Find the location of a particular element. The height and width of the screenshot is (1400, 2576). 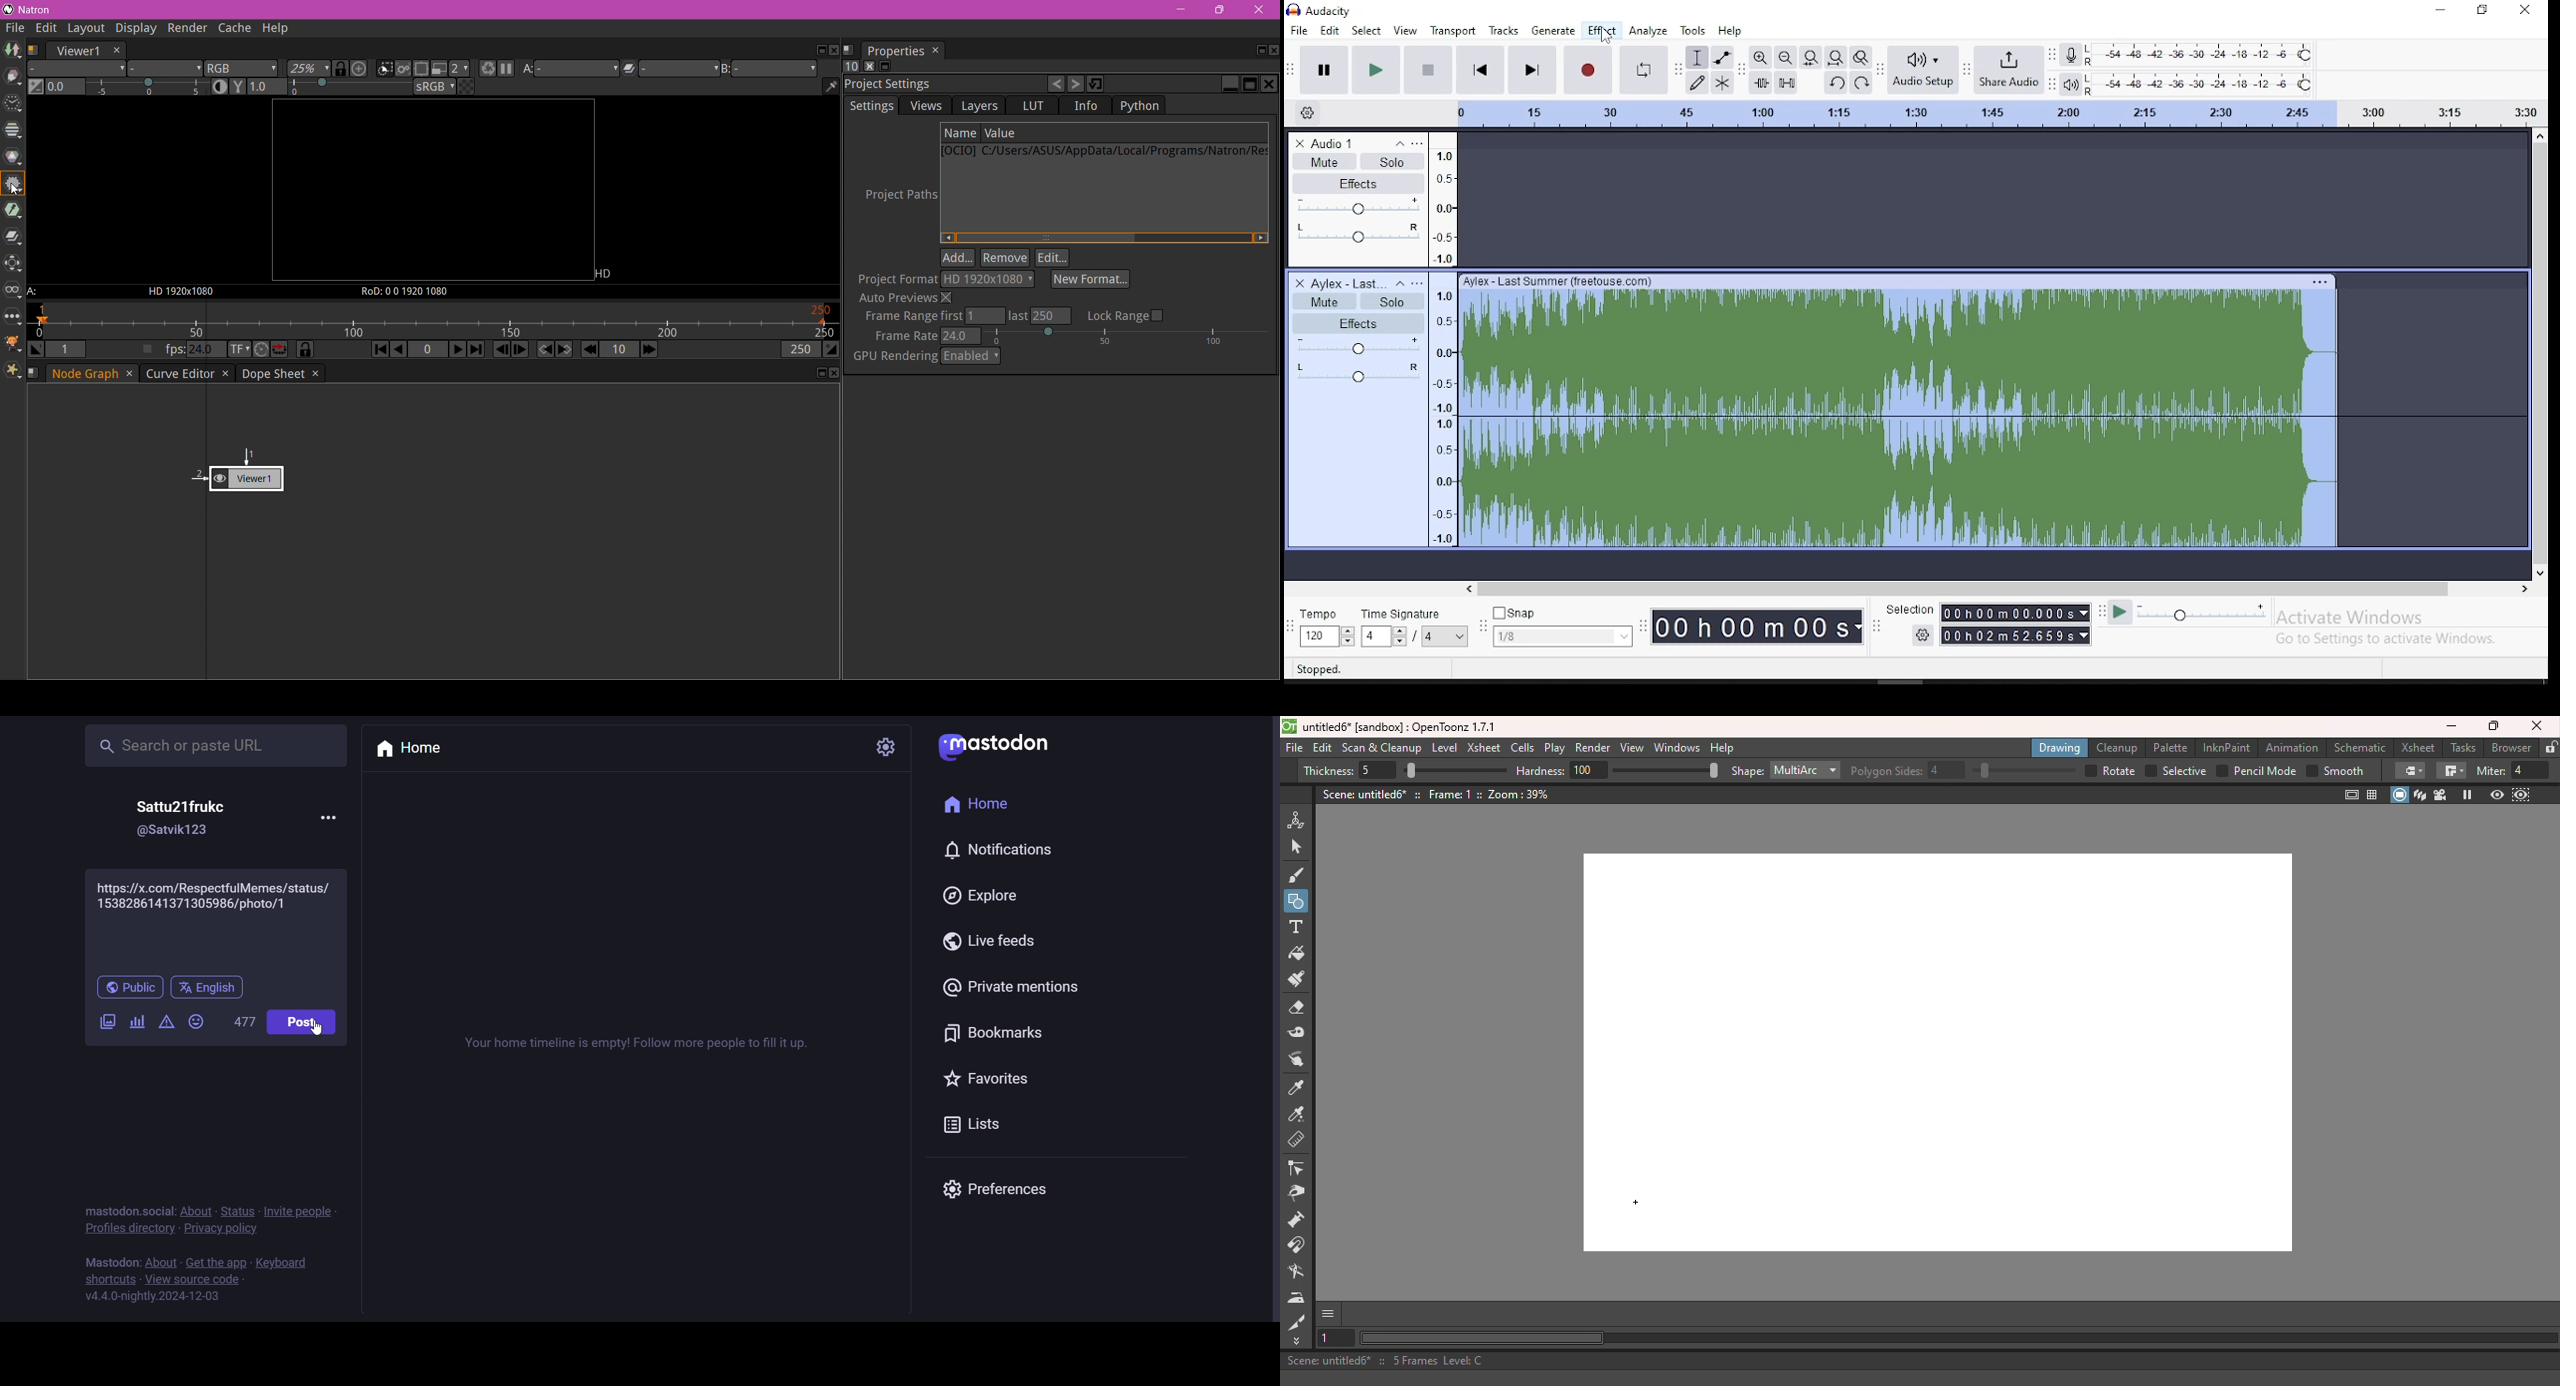

Thickness is located at coordinates (1349, 771).